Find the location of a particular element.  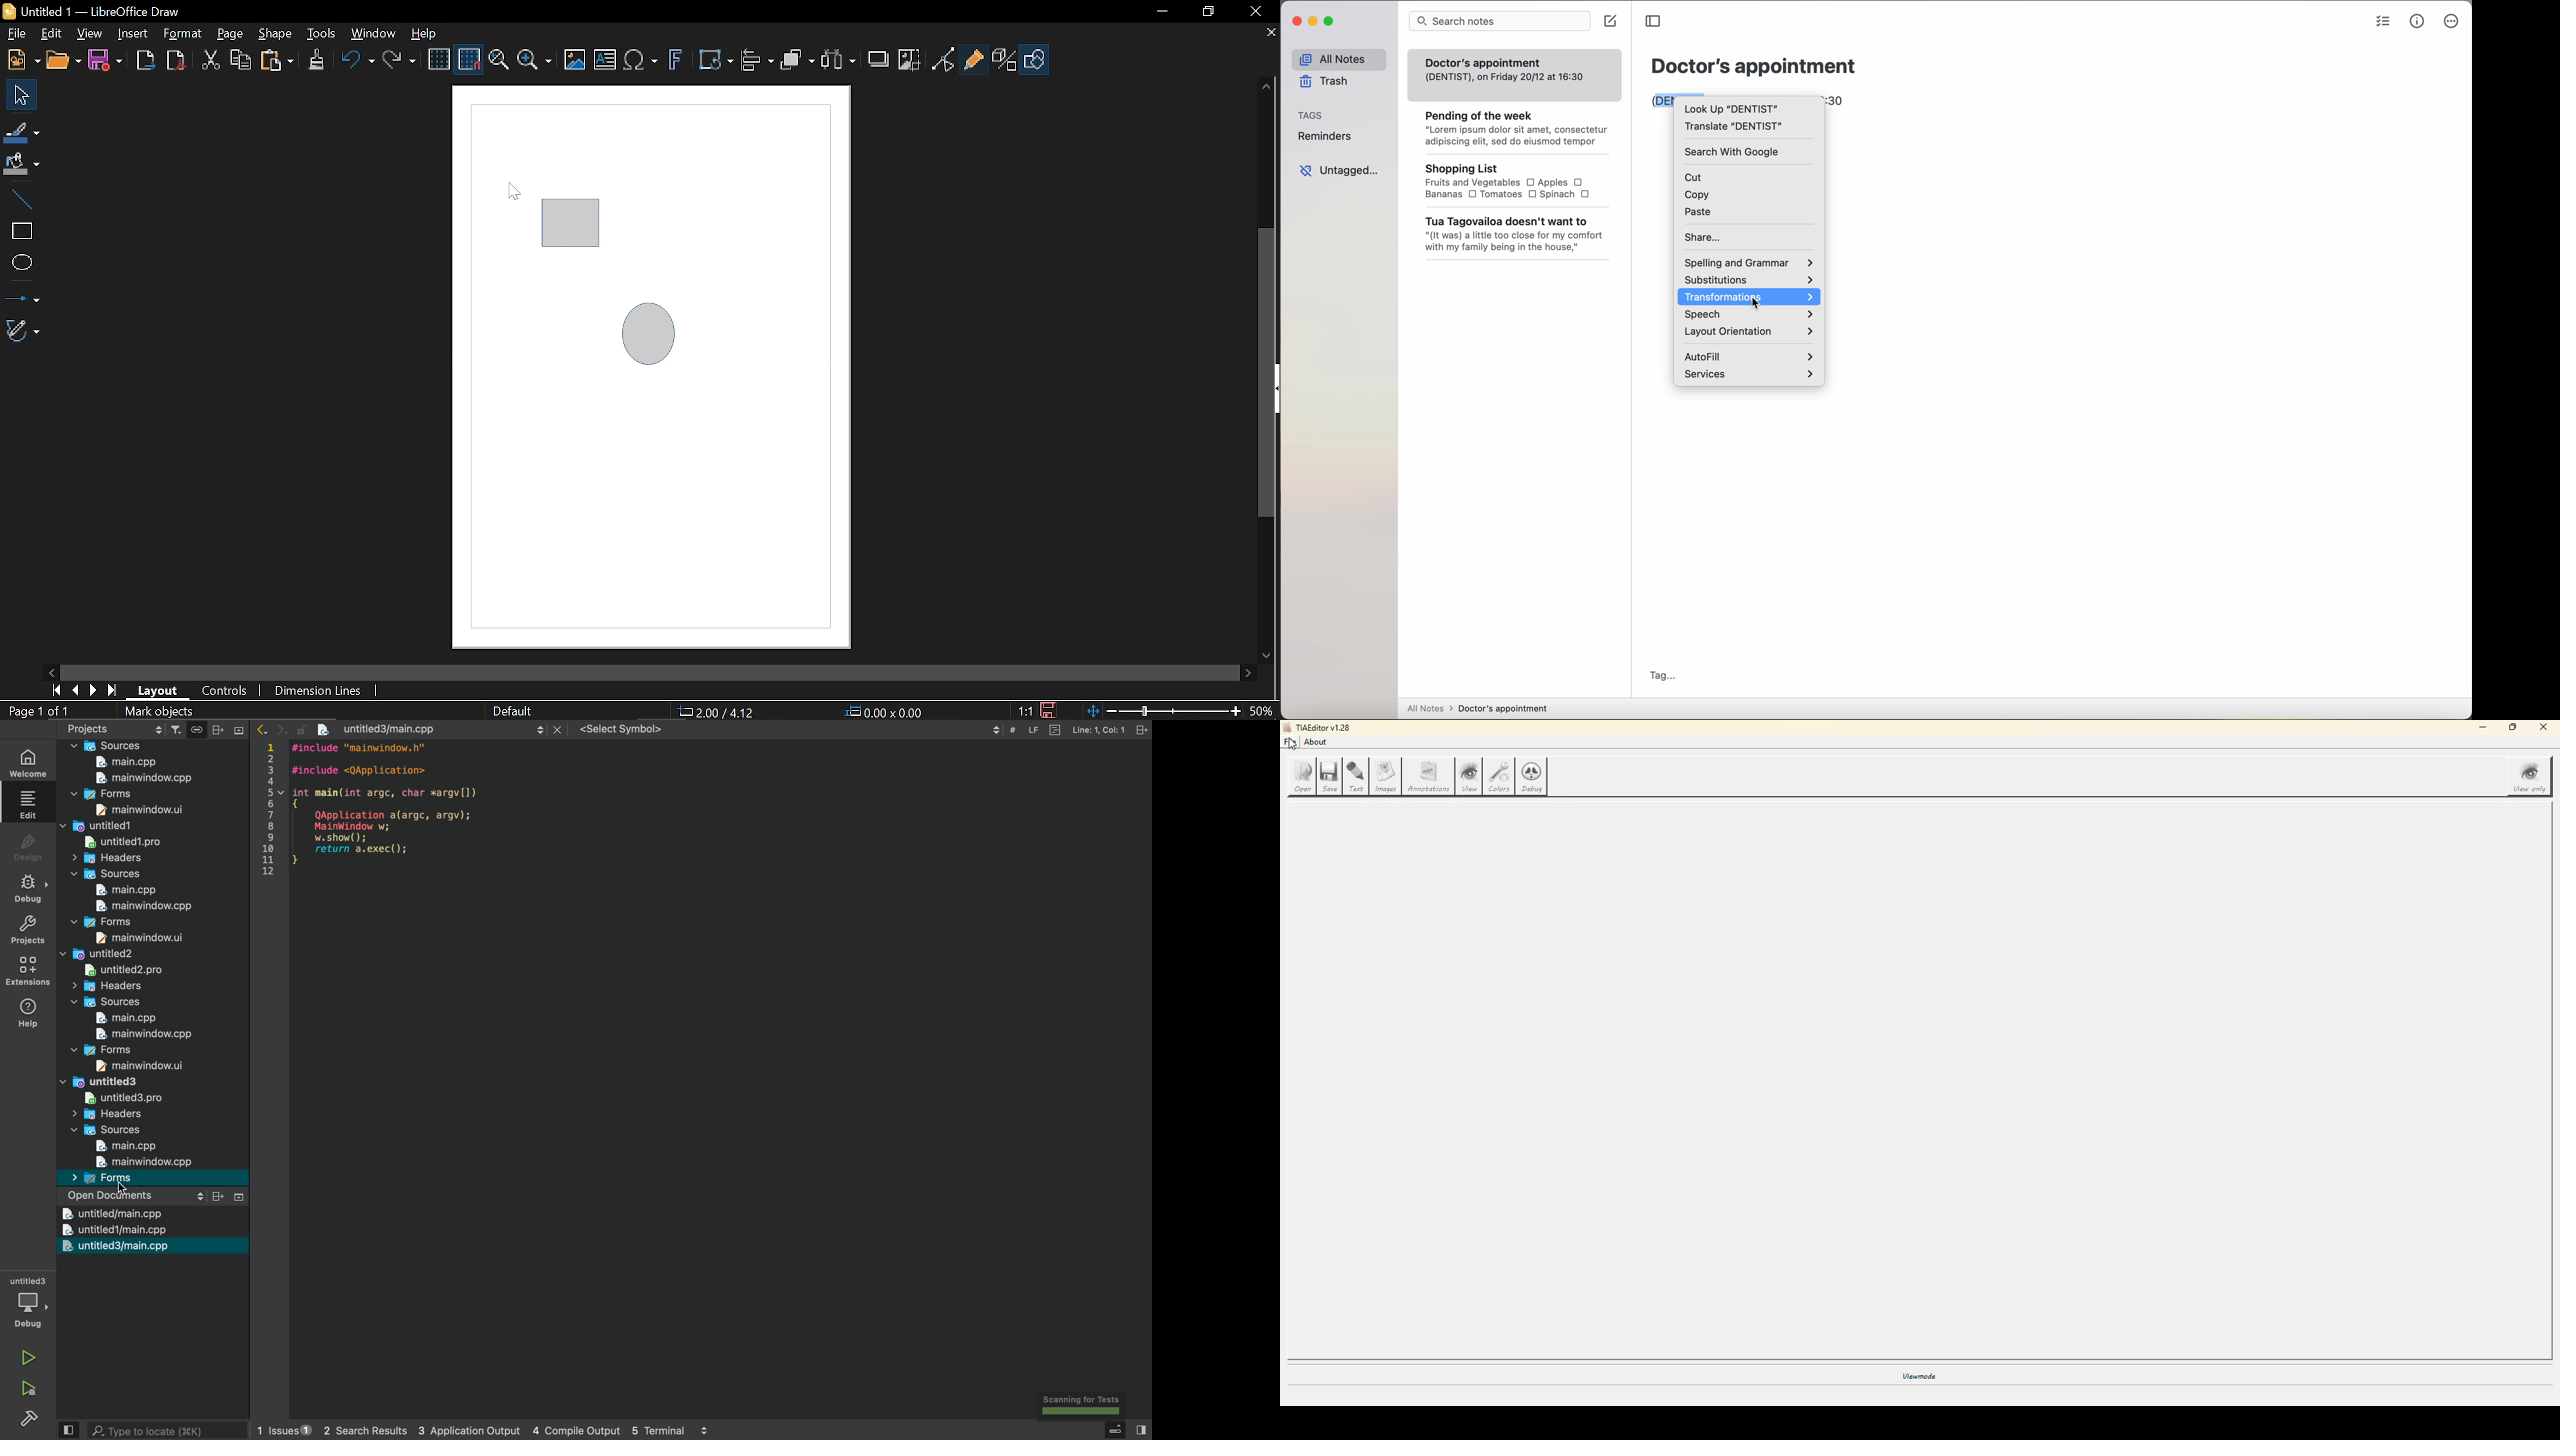

Shape is located at coordinates (275, 36).